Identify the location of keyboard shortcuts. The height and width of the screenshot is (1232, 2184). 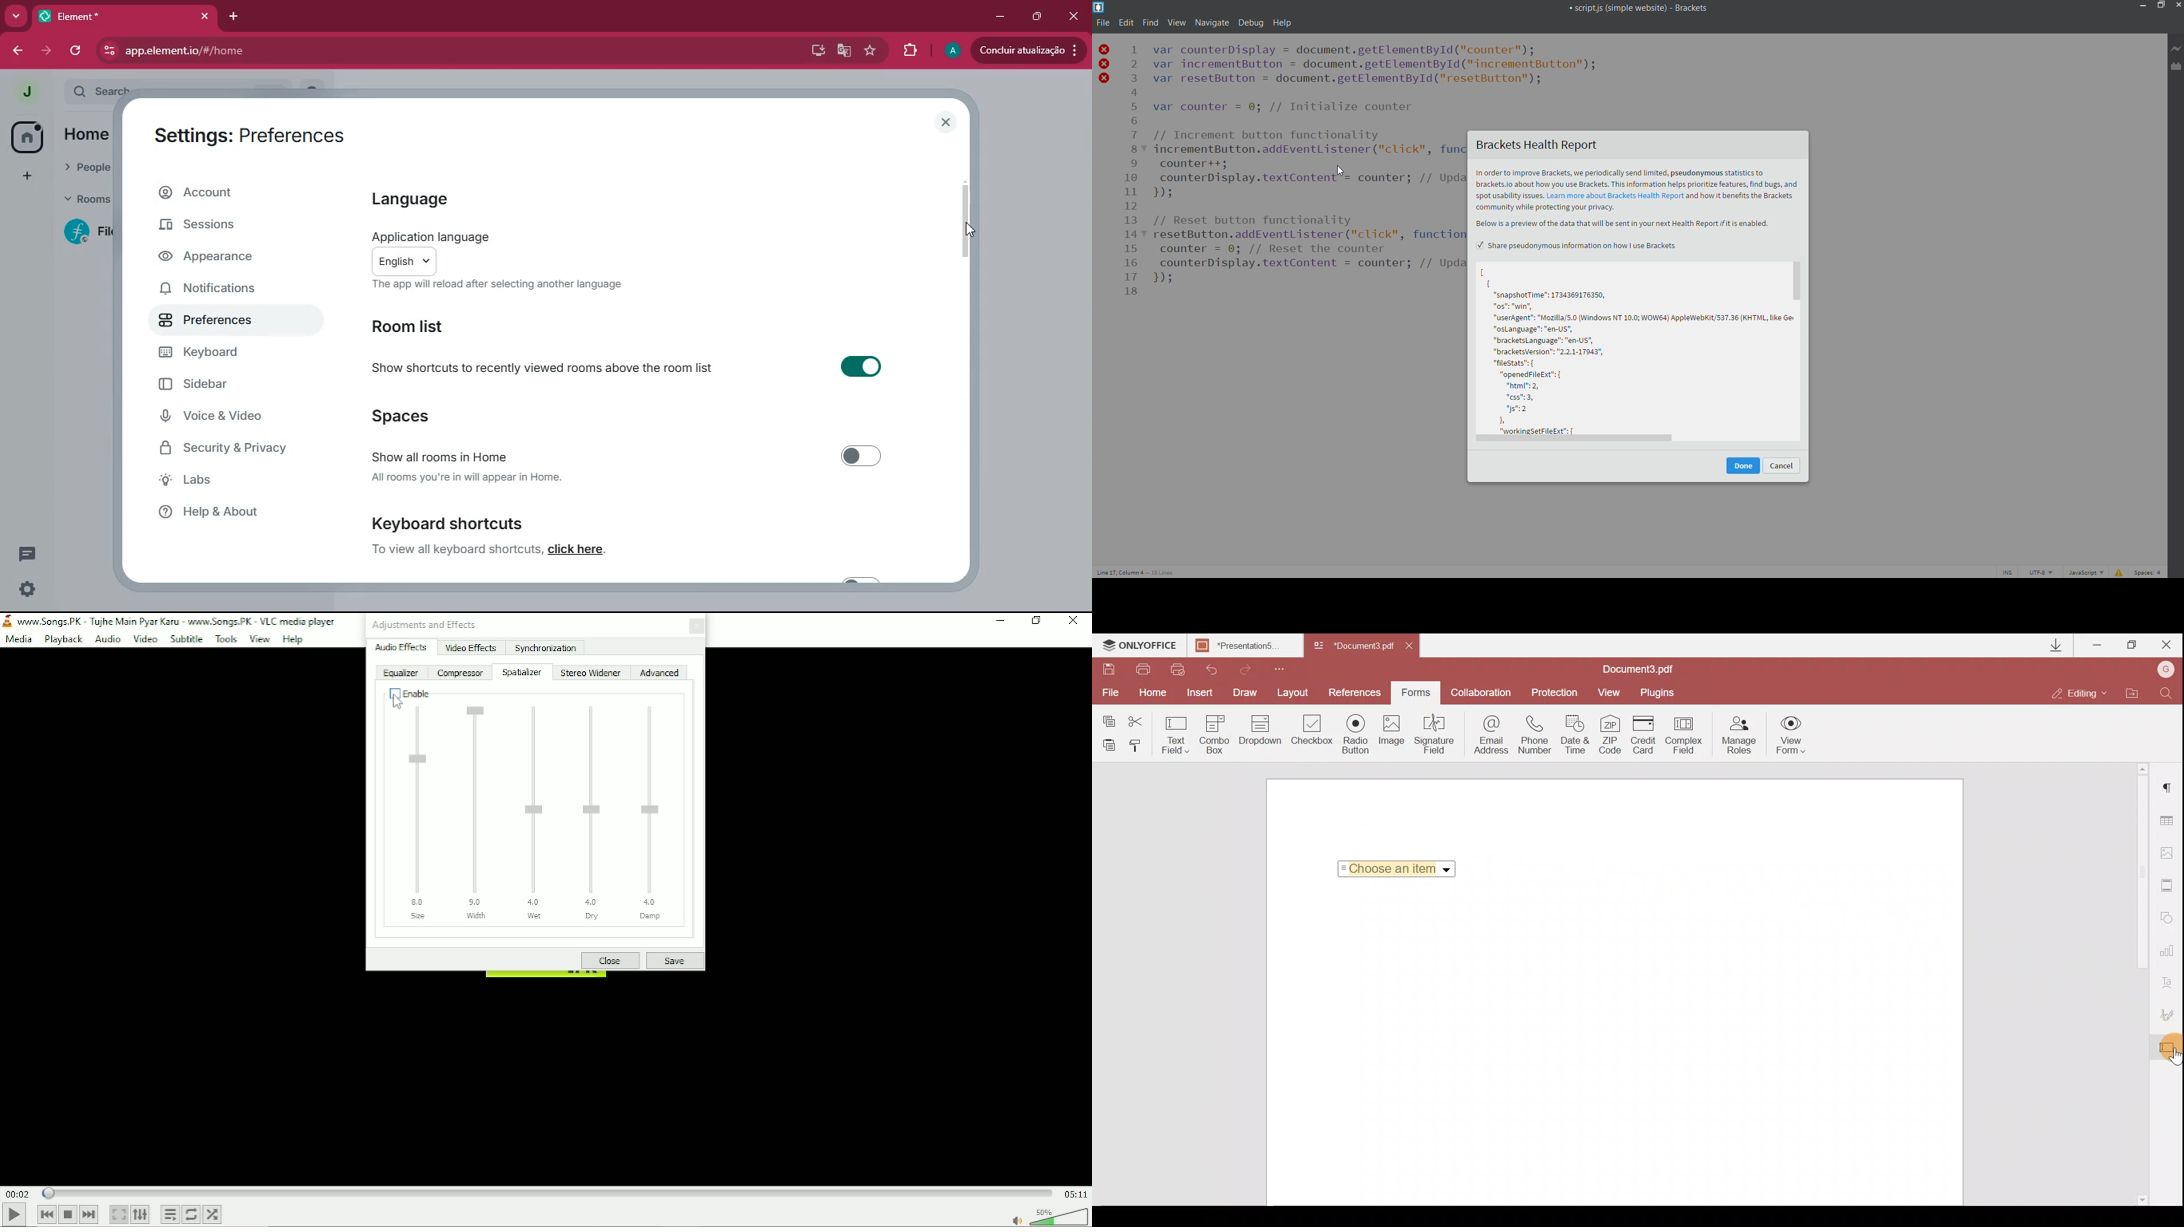
(446, 524).